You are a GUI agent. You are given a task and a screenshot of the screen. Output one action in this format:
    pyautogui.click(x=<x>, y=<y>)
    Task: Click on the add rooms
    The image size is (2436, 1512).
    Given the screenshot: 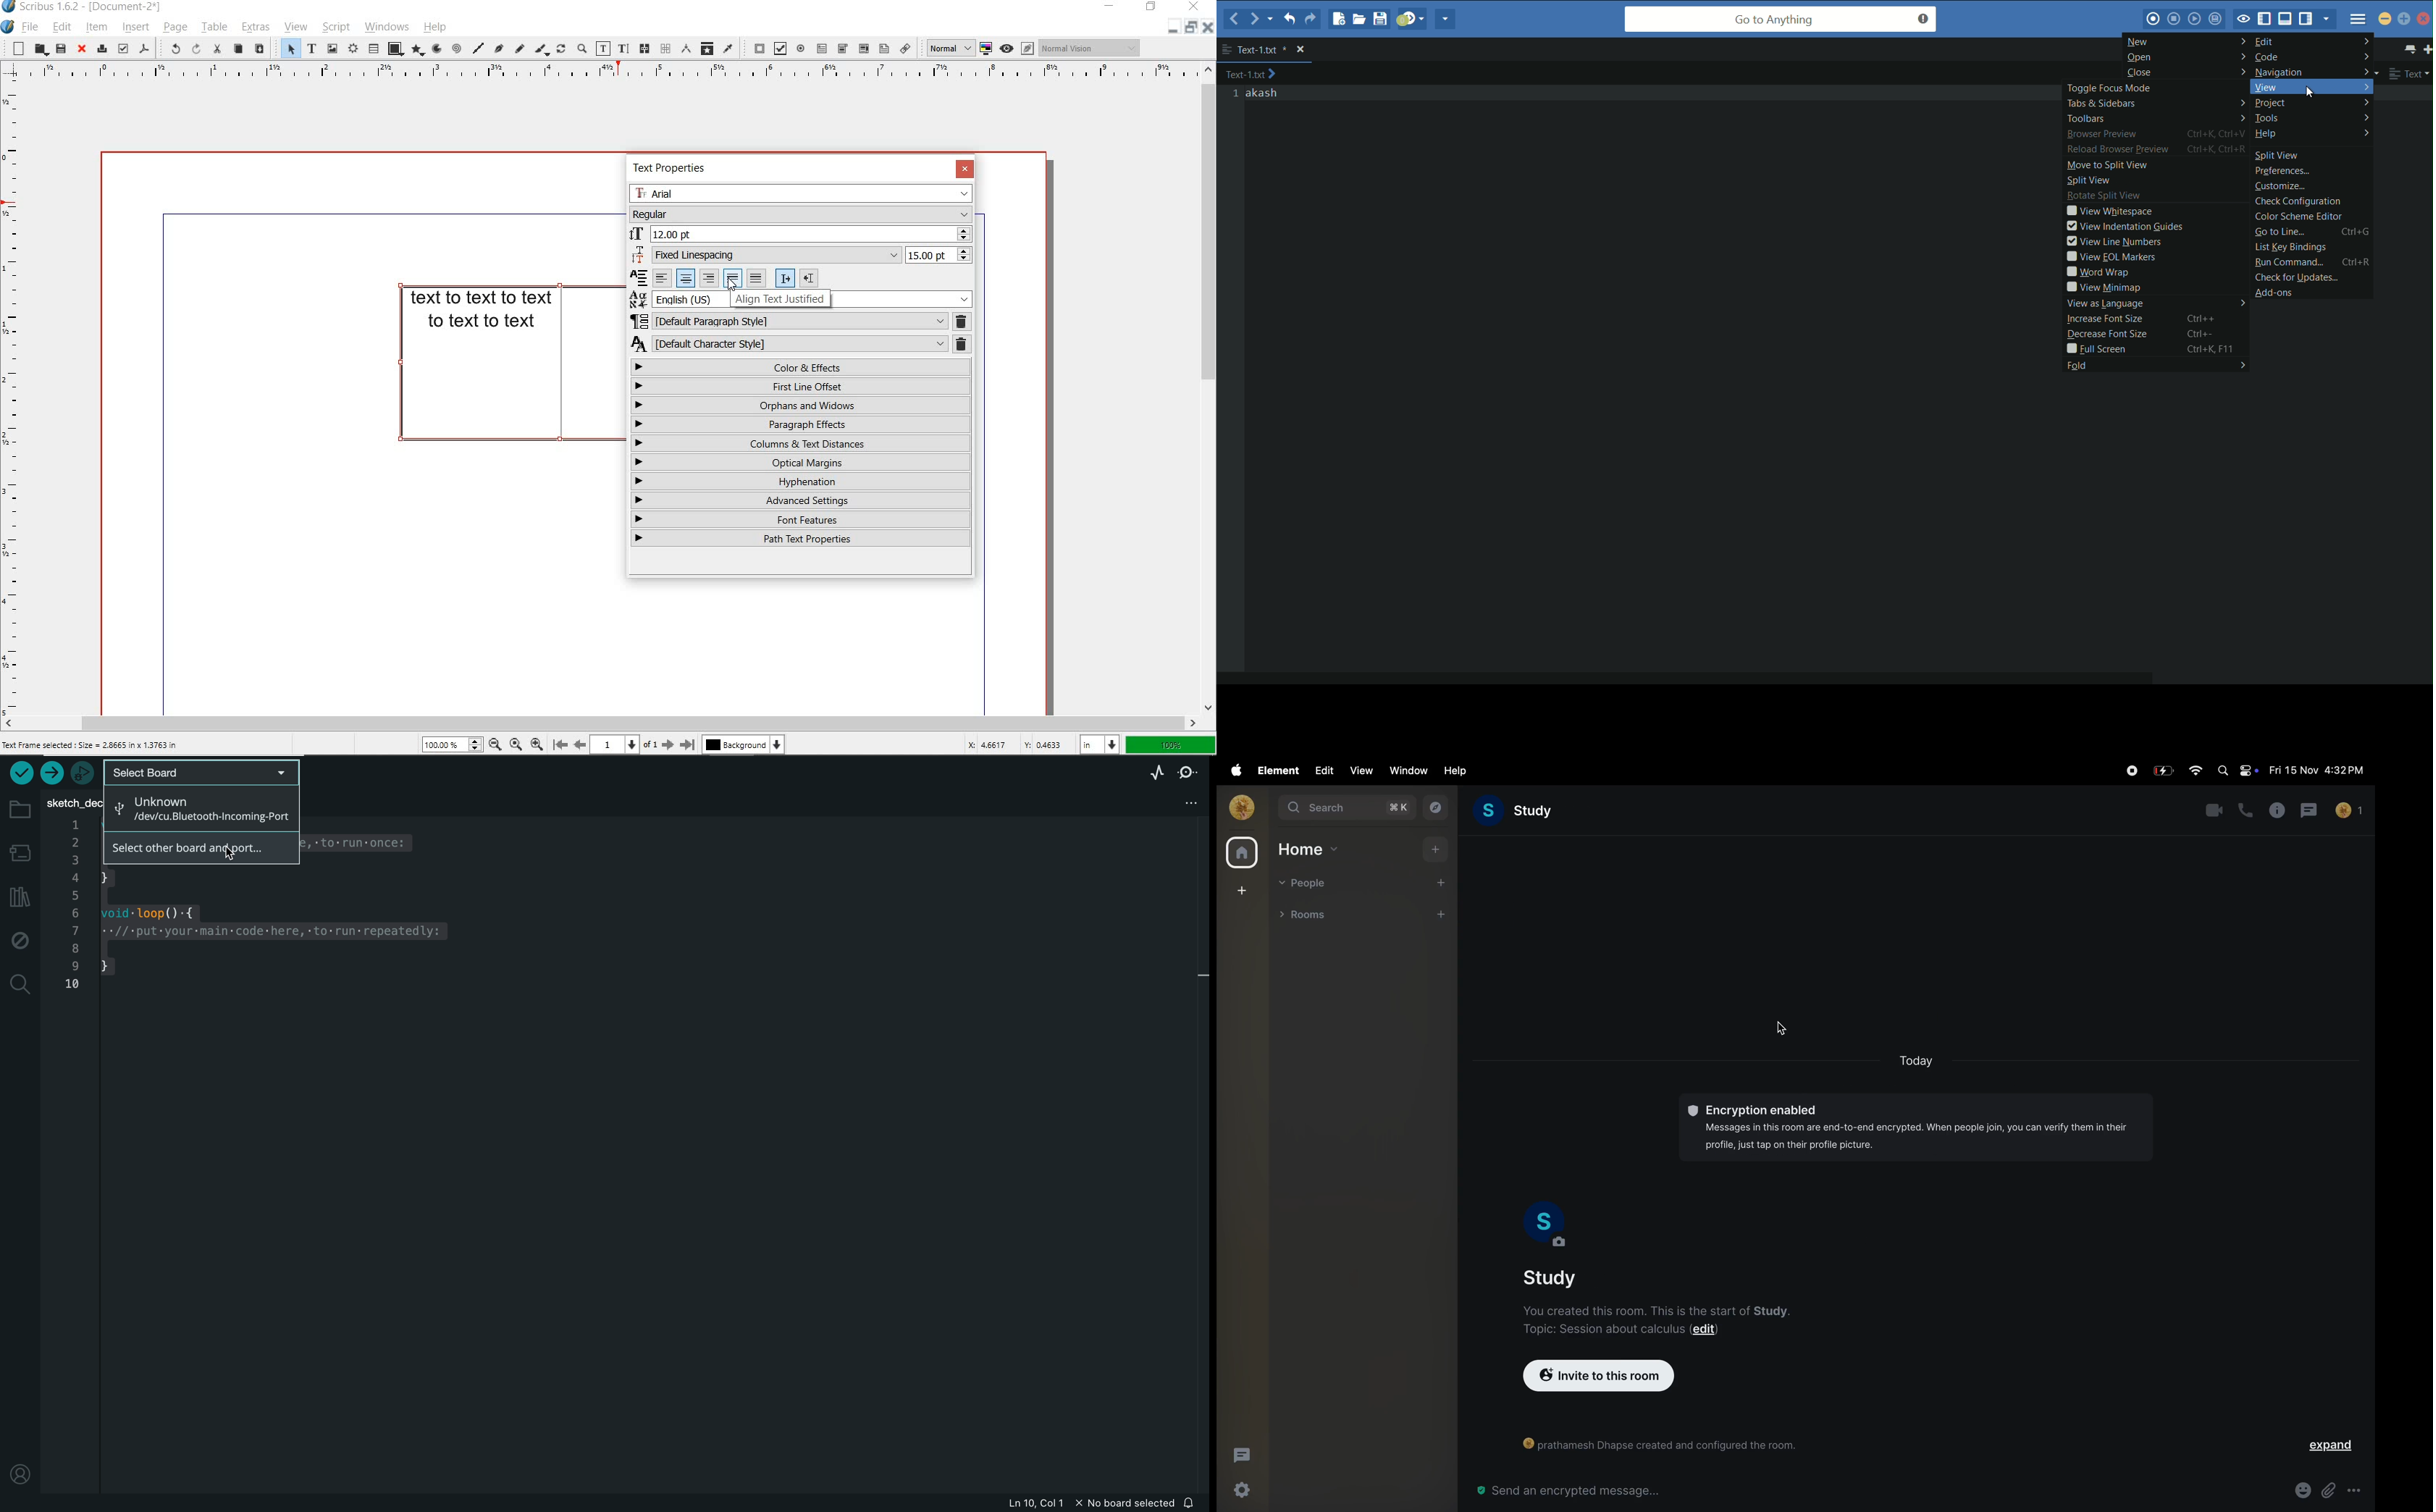 What is the action you would take?
    pyautogui.click(x=1444, y=916)
    